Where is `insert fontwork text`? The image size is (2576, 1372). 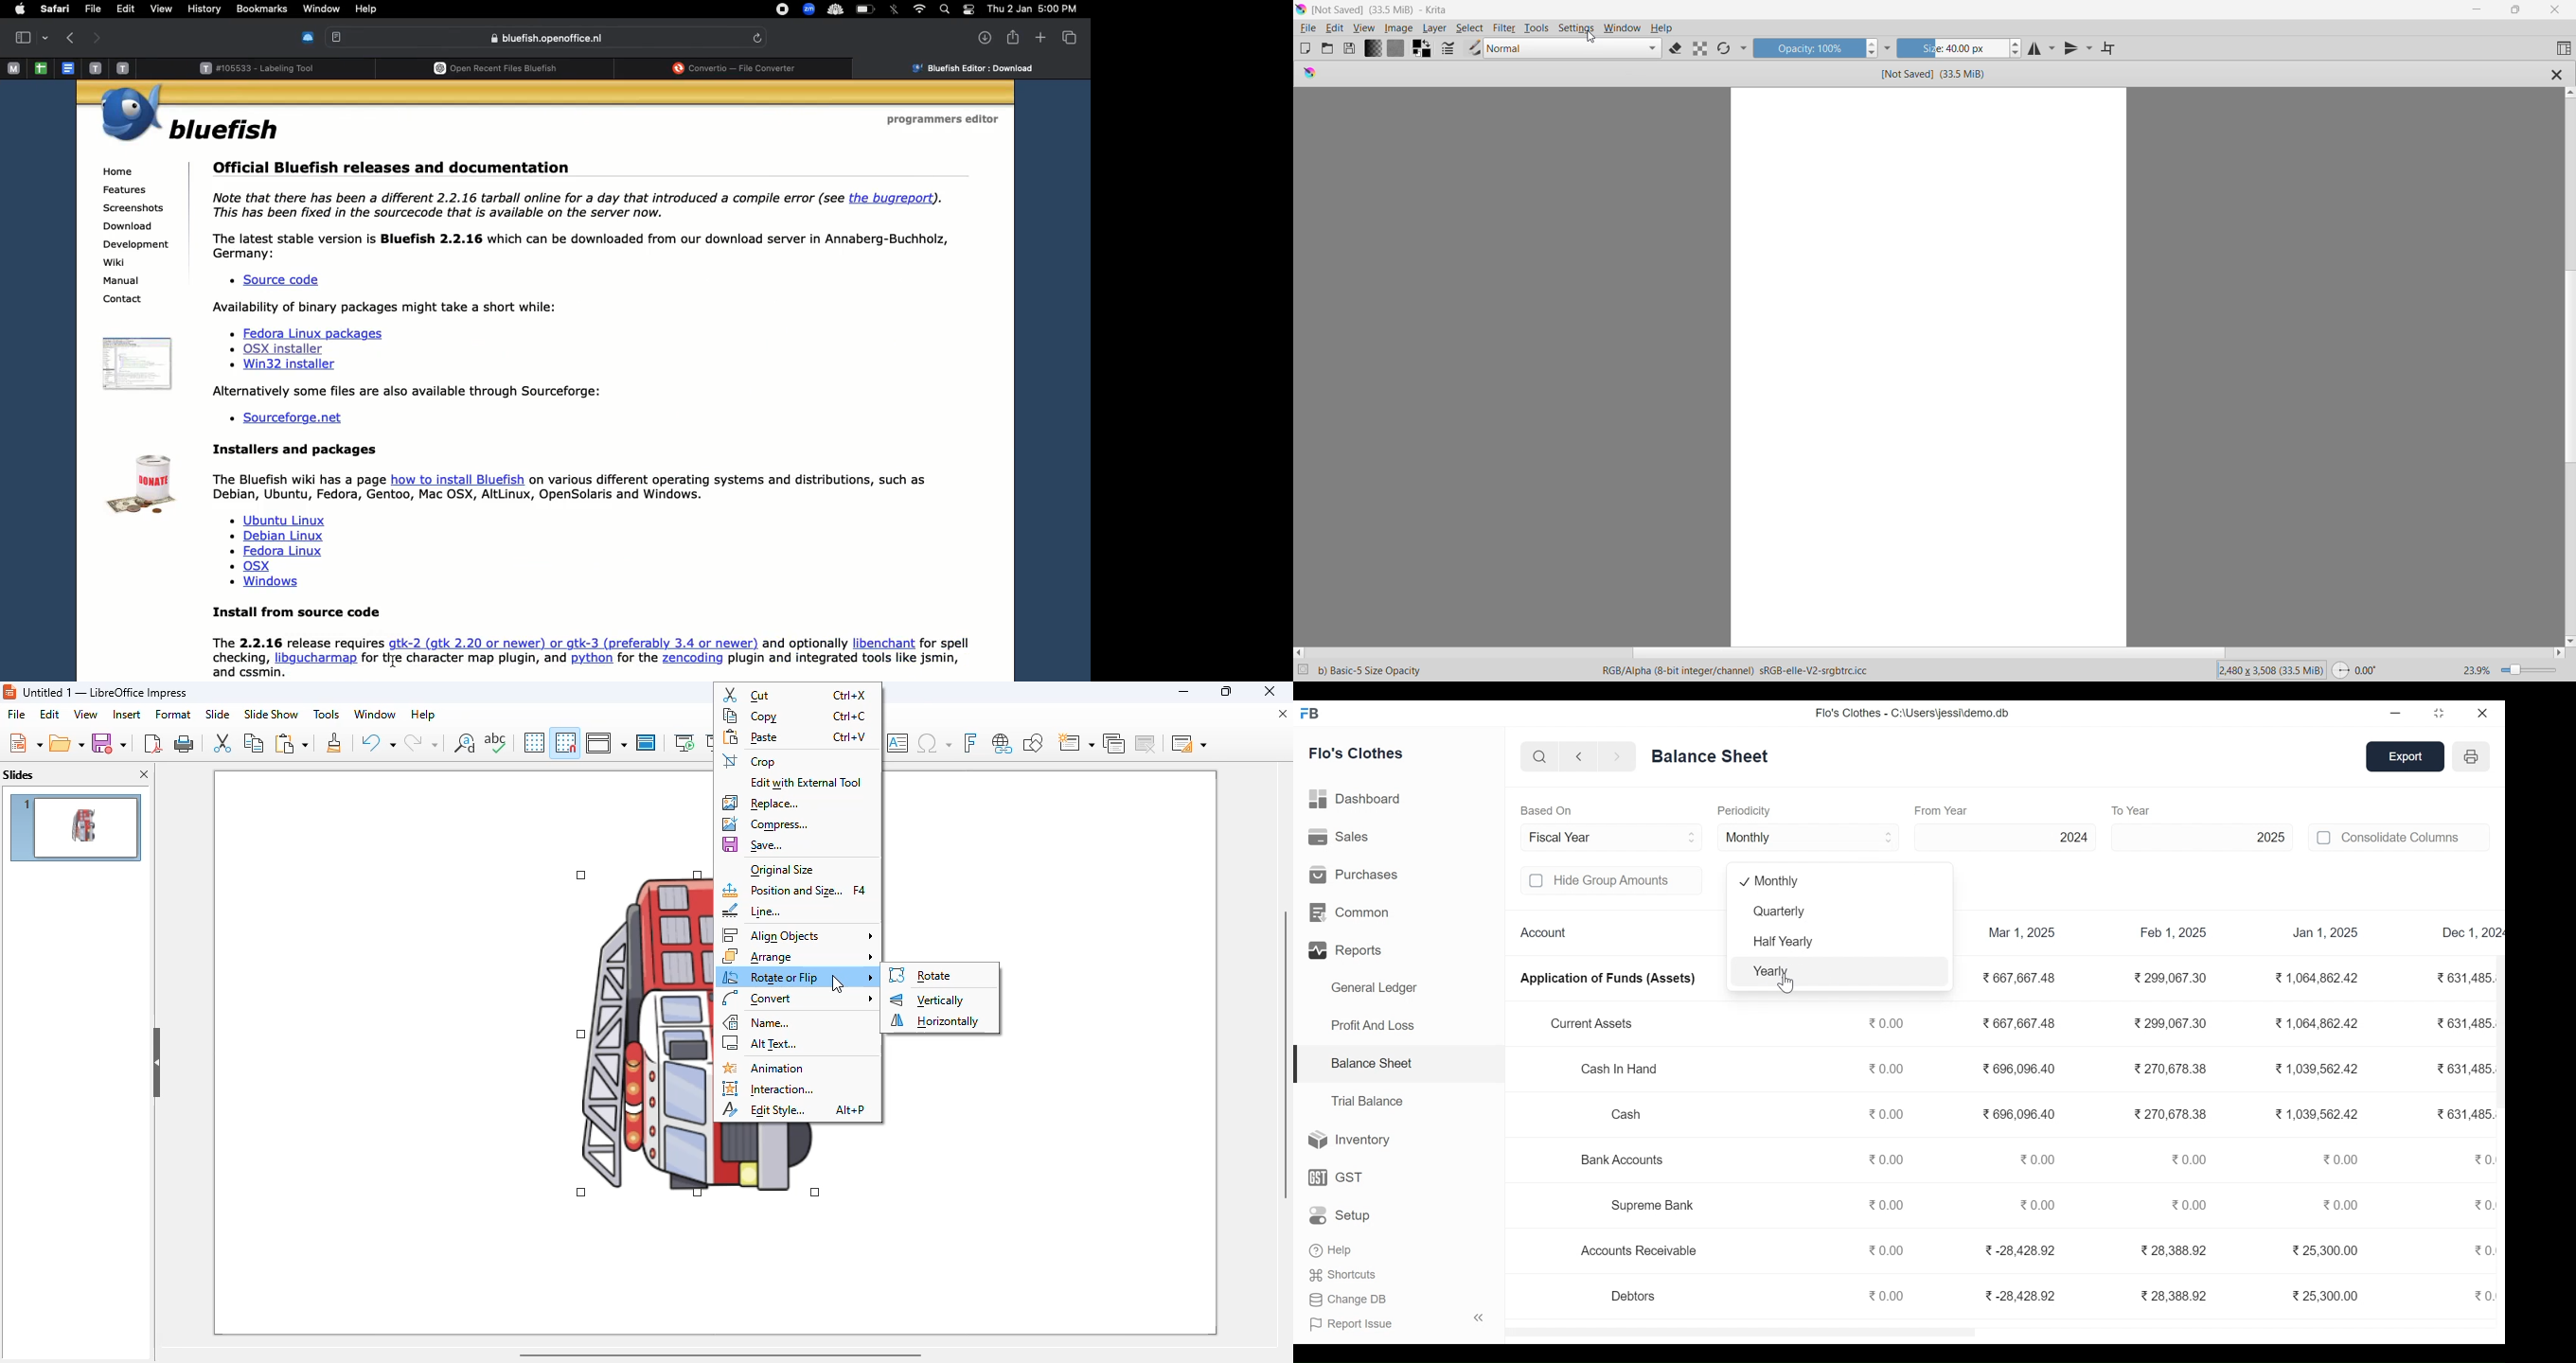
insert fontwork text is located at coordinates (971, 742).